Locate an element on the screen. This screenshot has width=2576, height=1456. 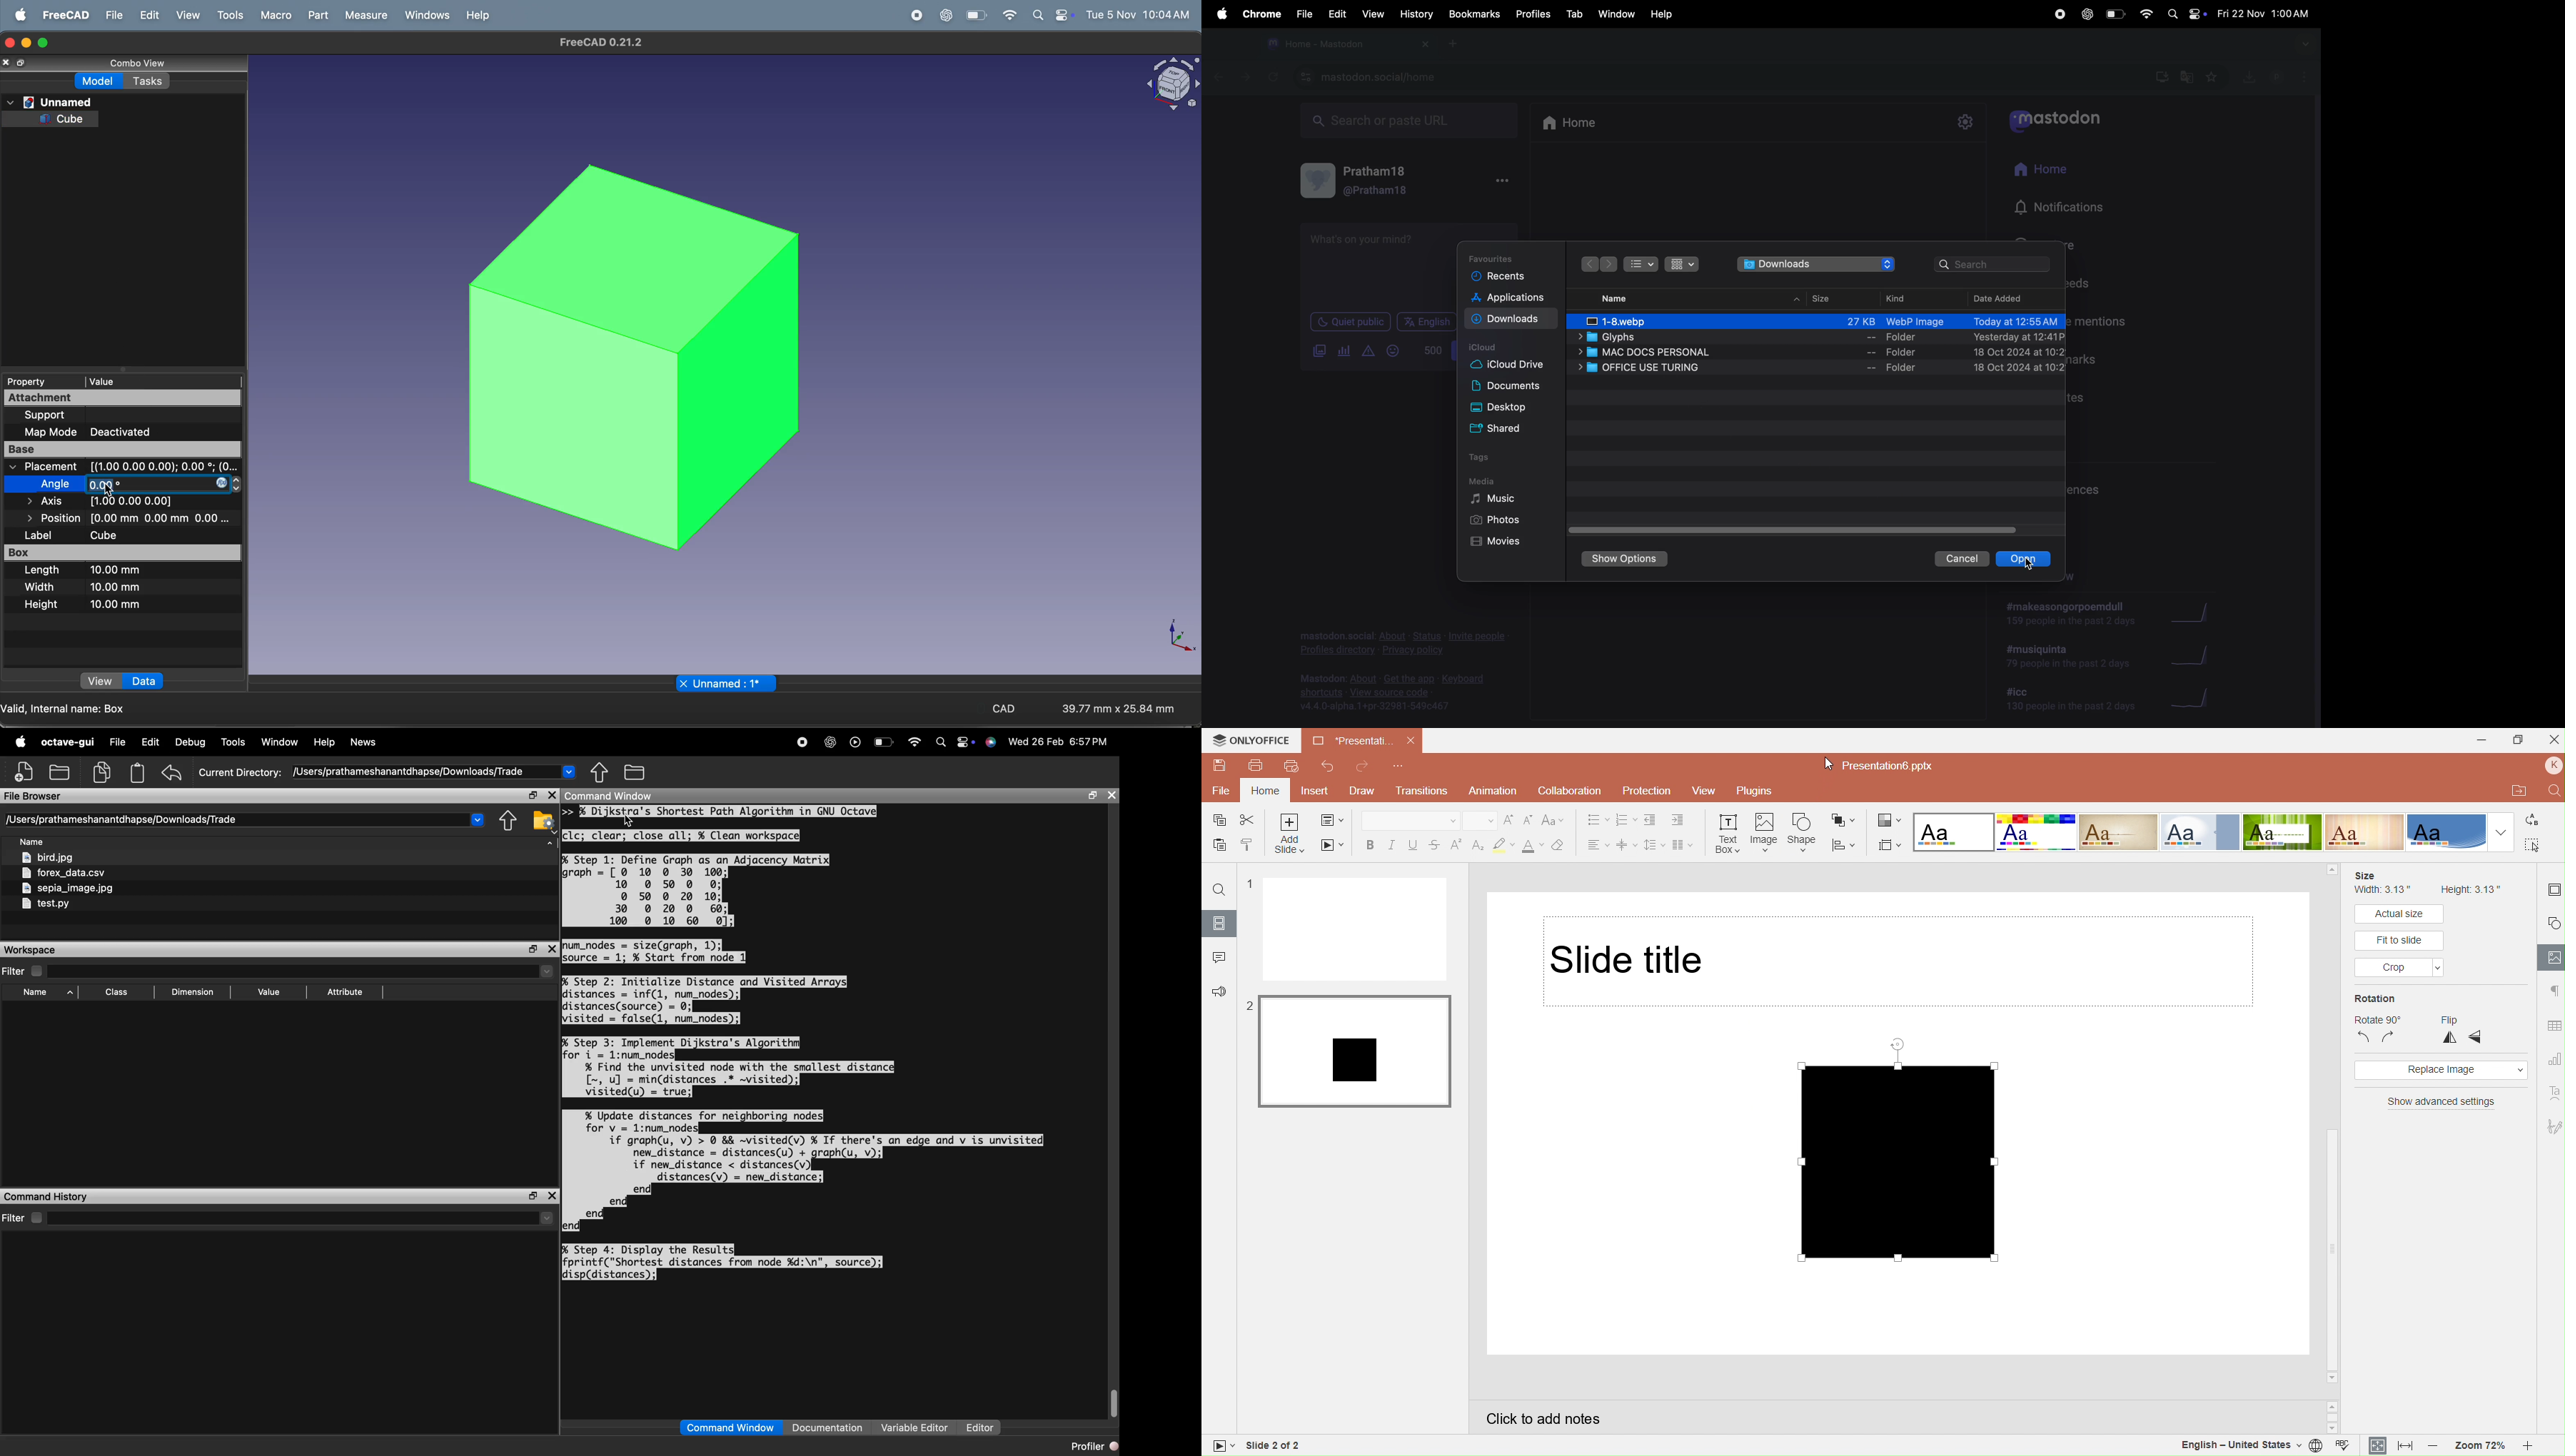
cube is located at coordinates (159, 536).